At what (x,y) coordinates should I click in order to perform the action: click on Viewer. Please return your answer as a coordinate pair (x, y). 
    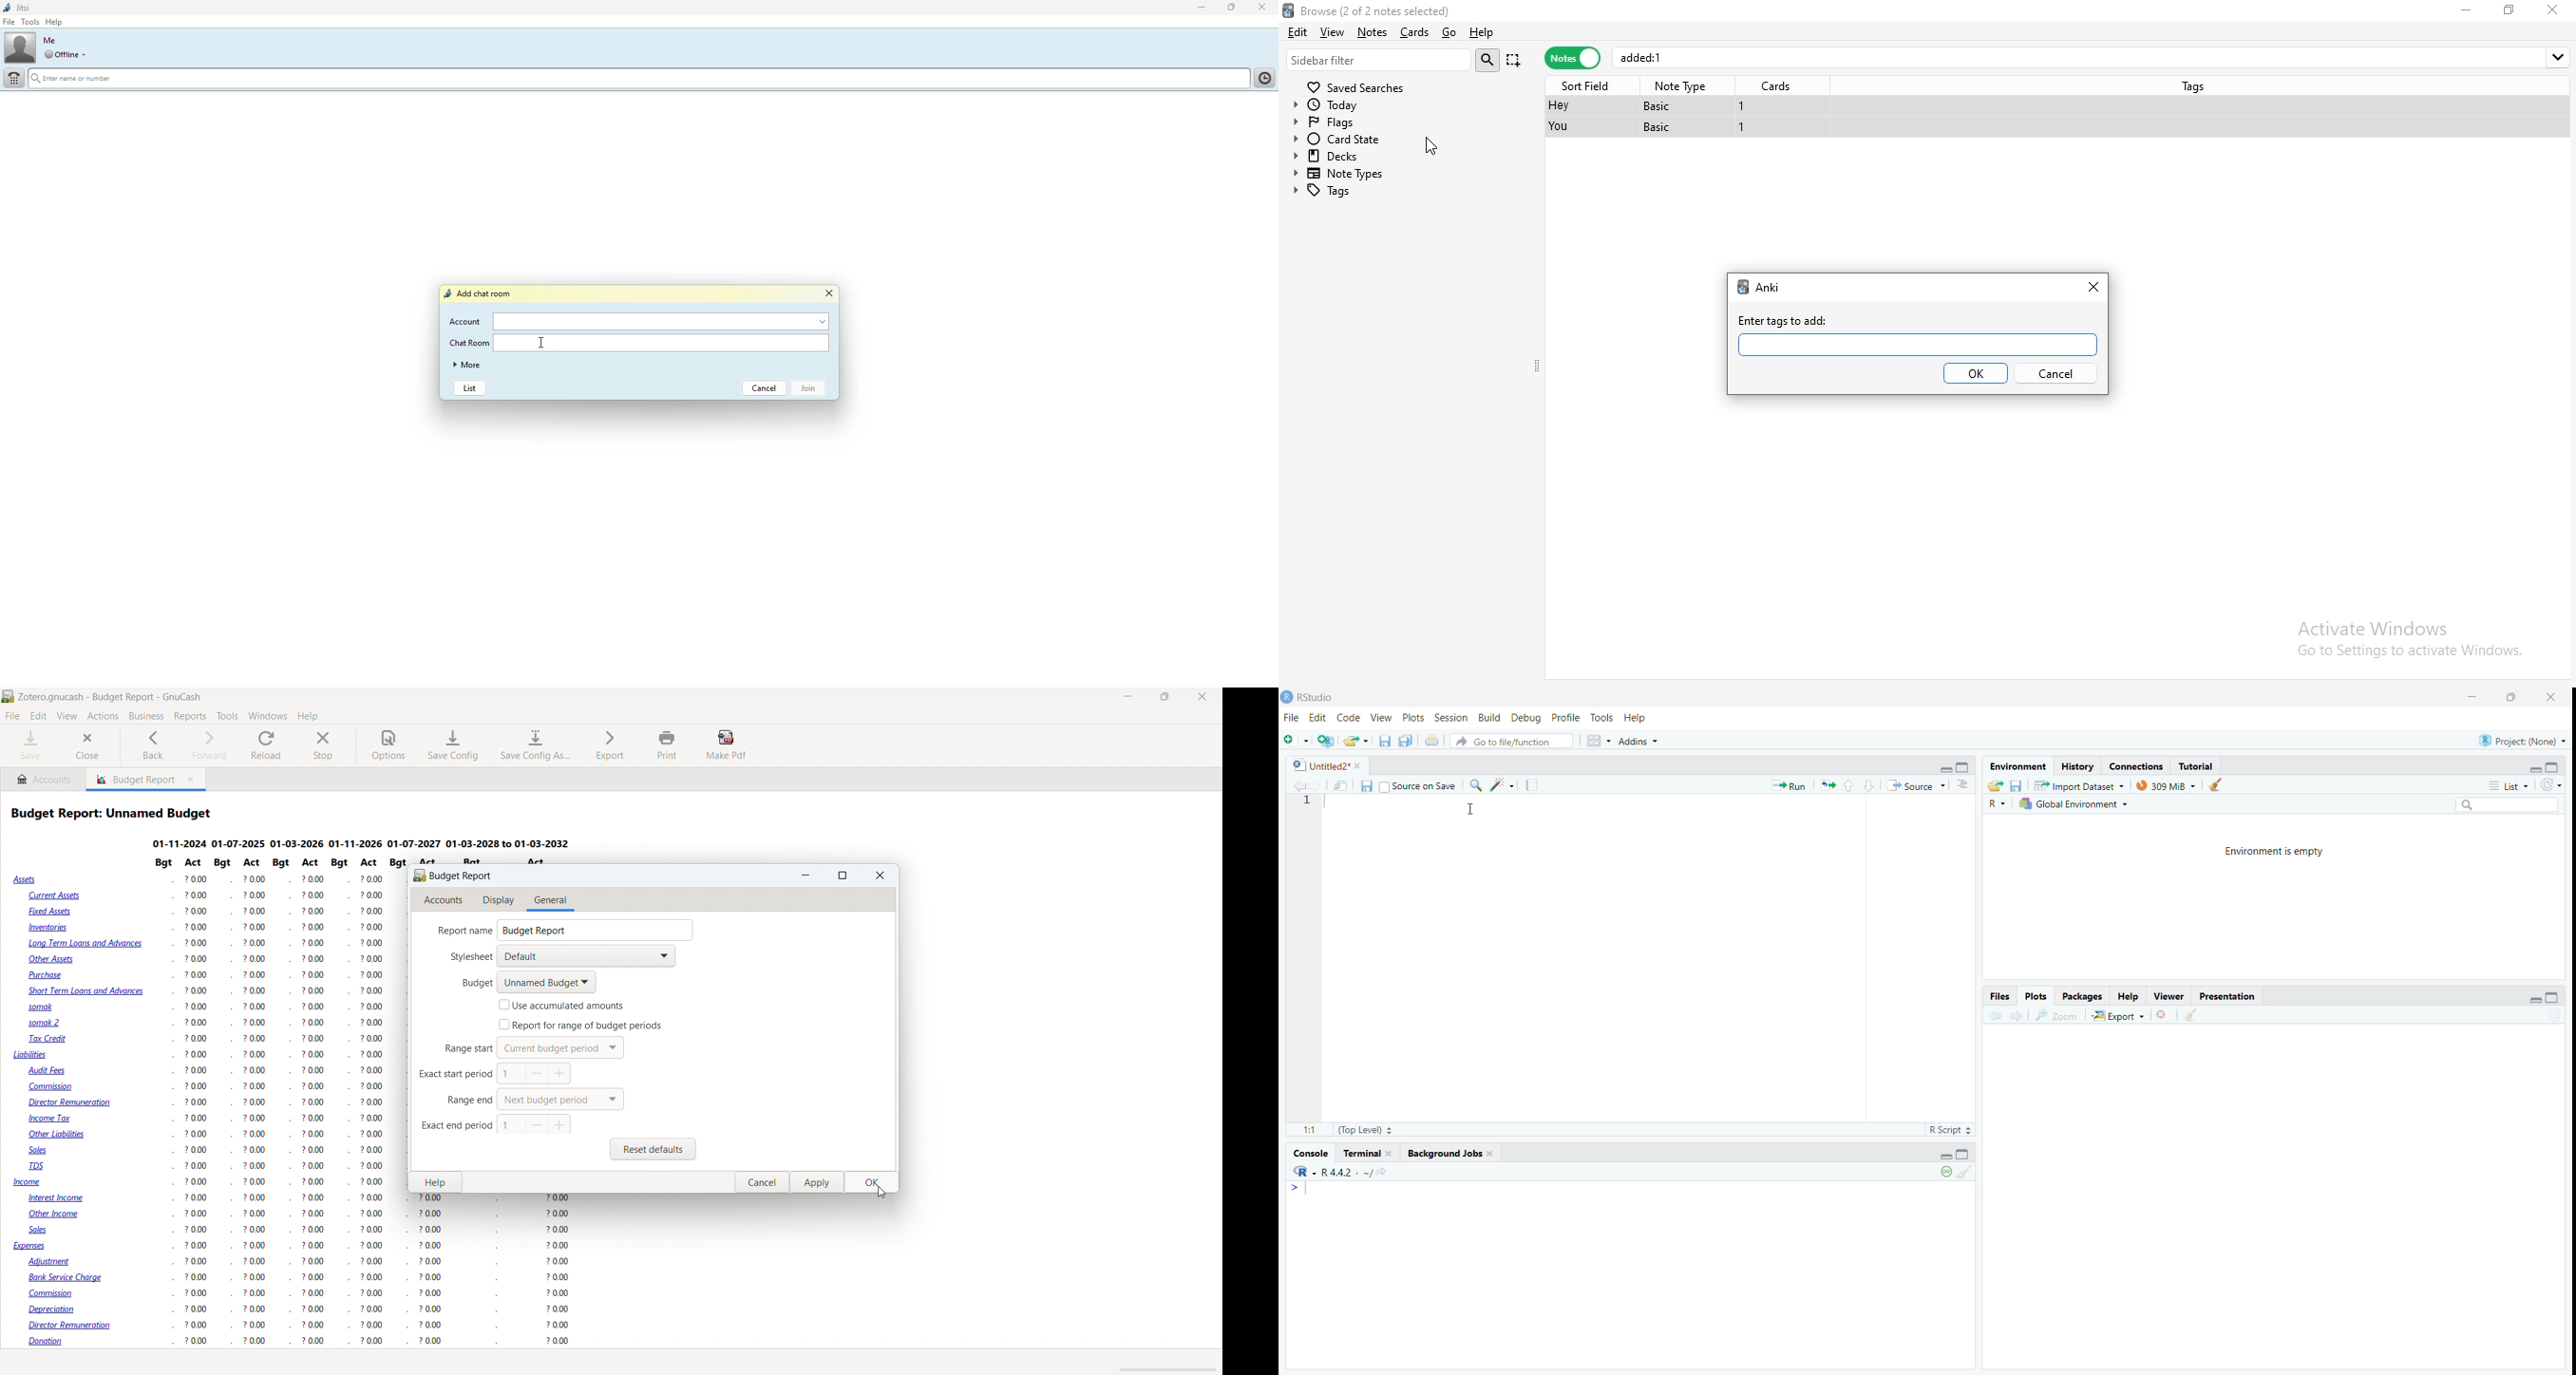
    Looking at the image, I should click on (2170, 996).